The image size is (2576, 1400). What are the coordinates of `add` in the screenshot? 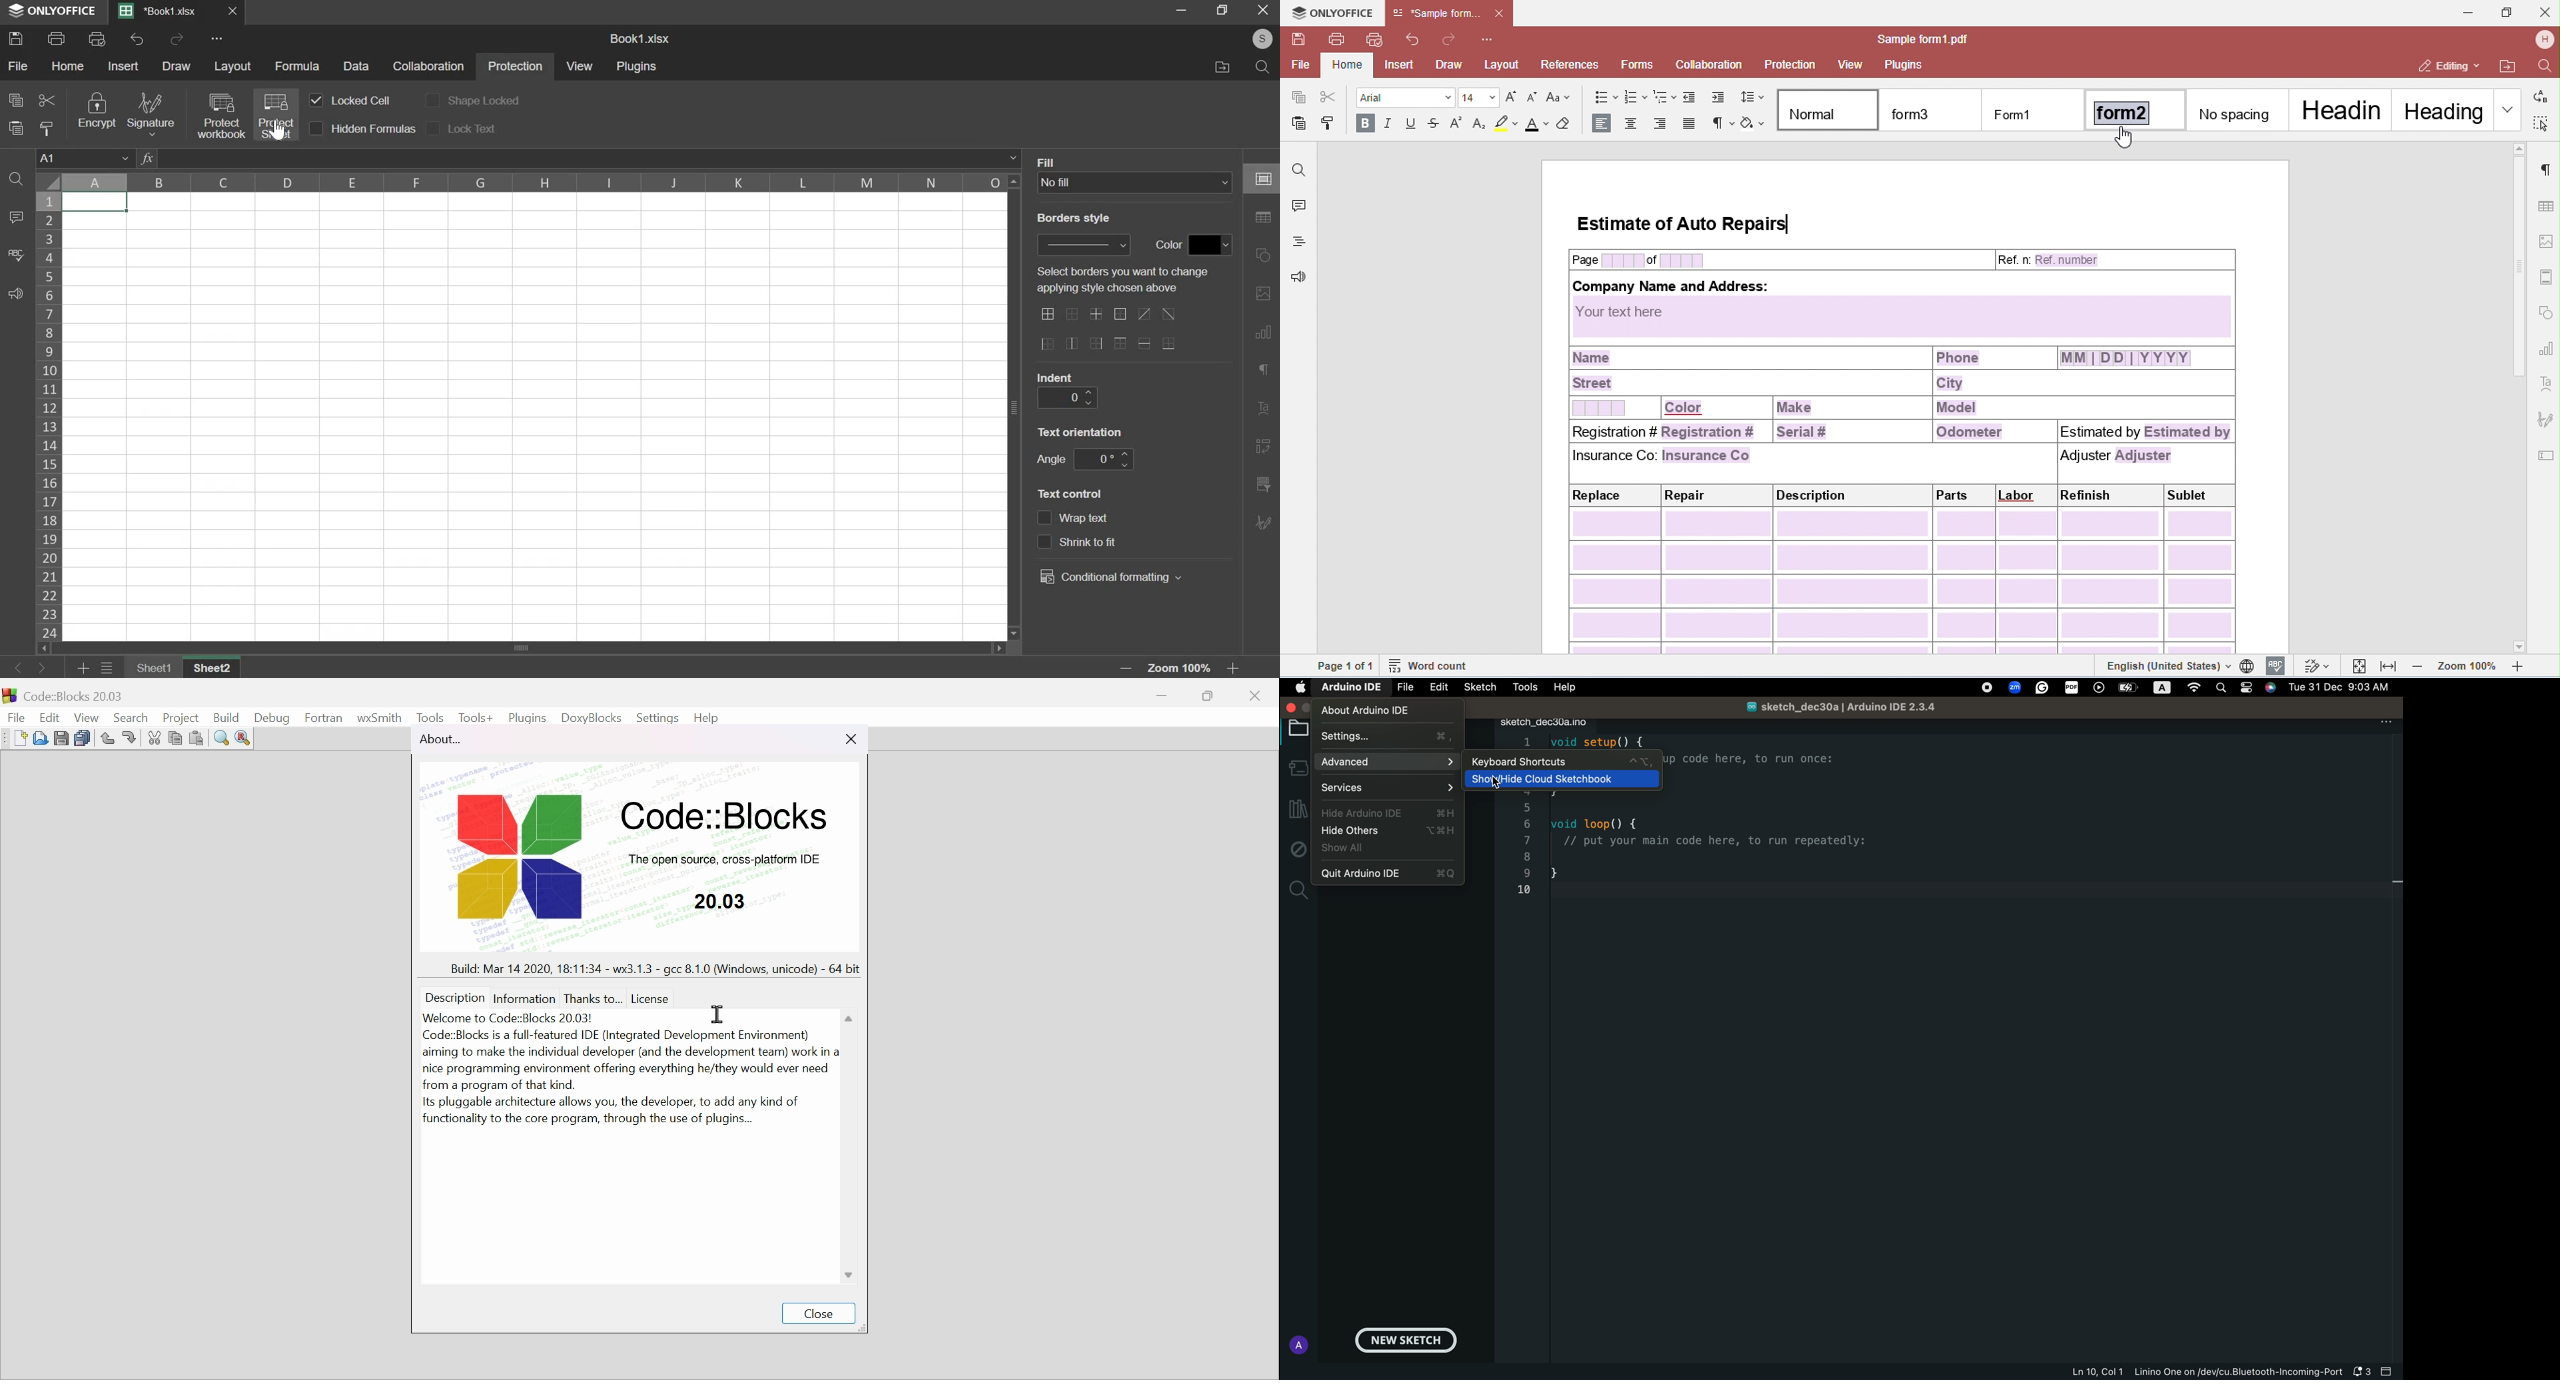 It's located at (84, 669).